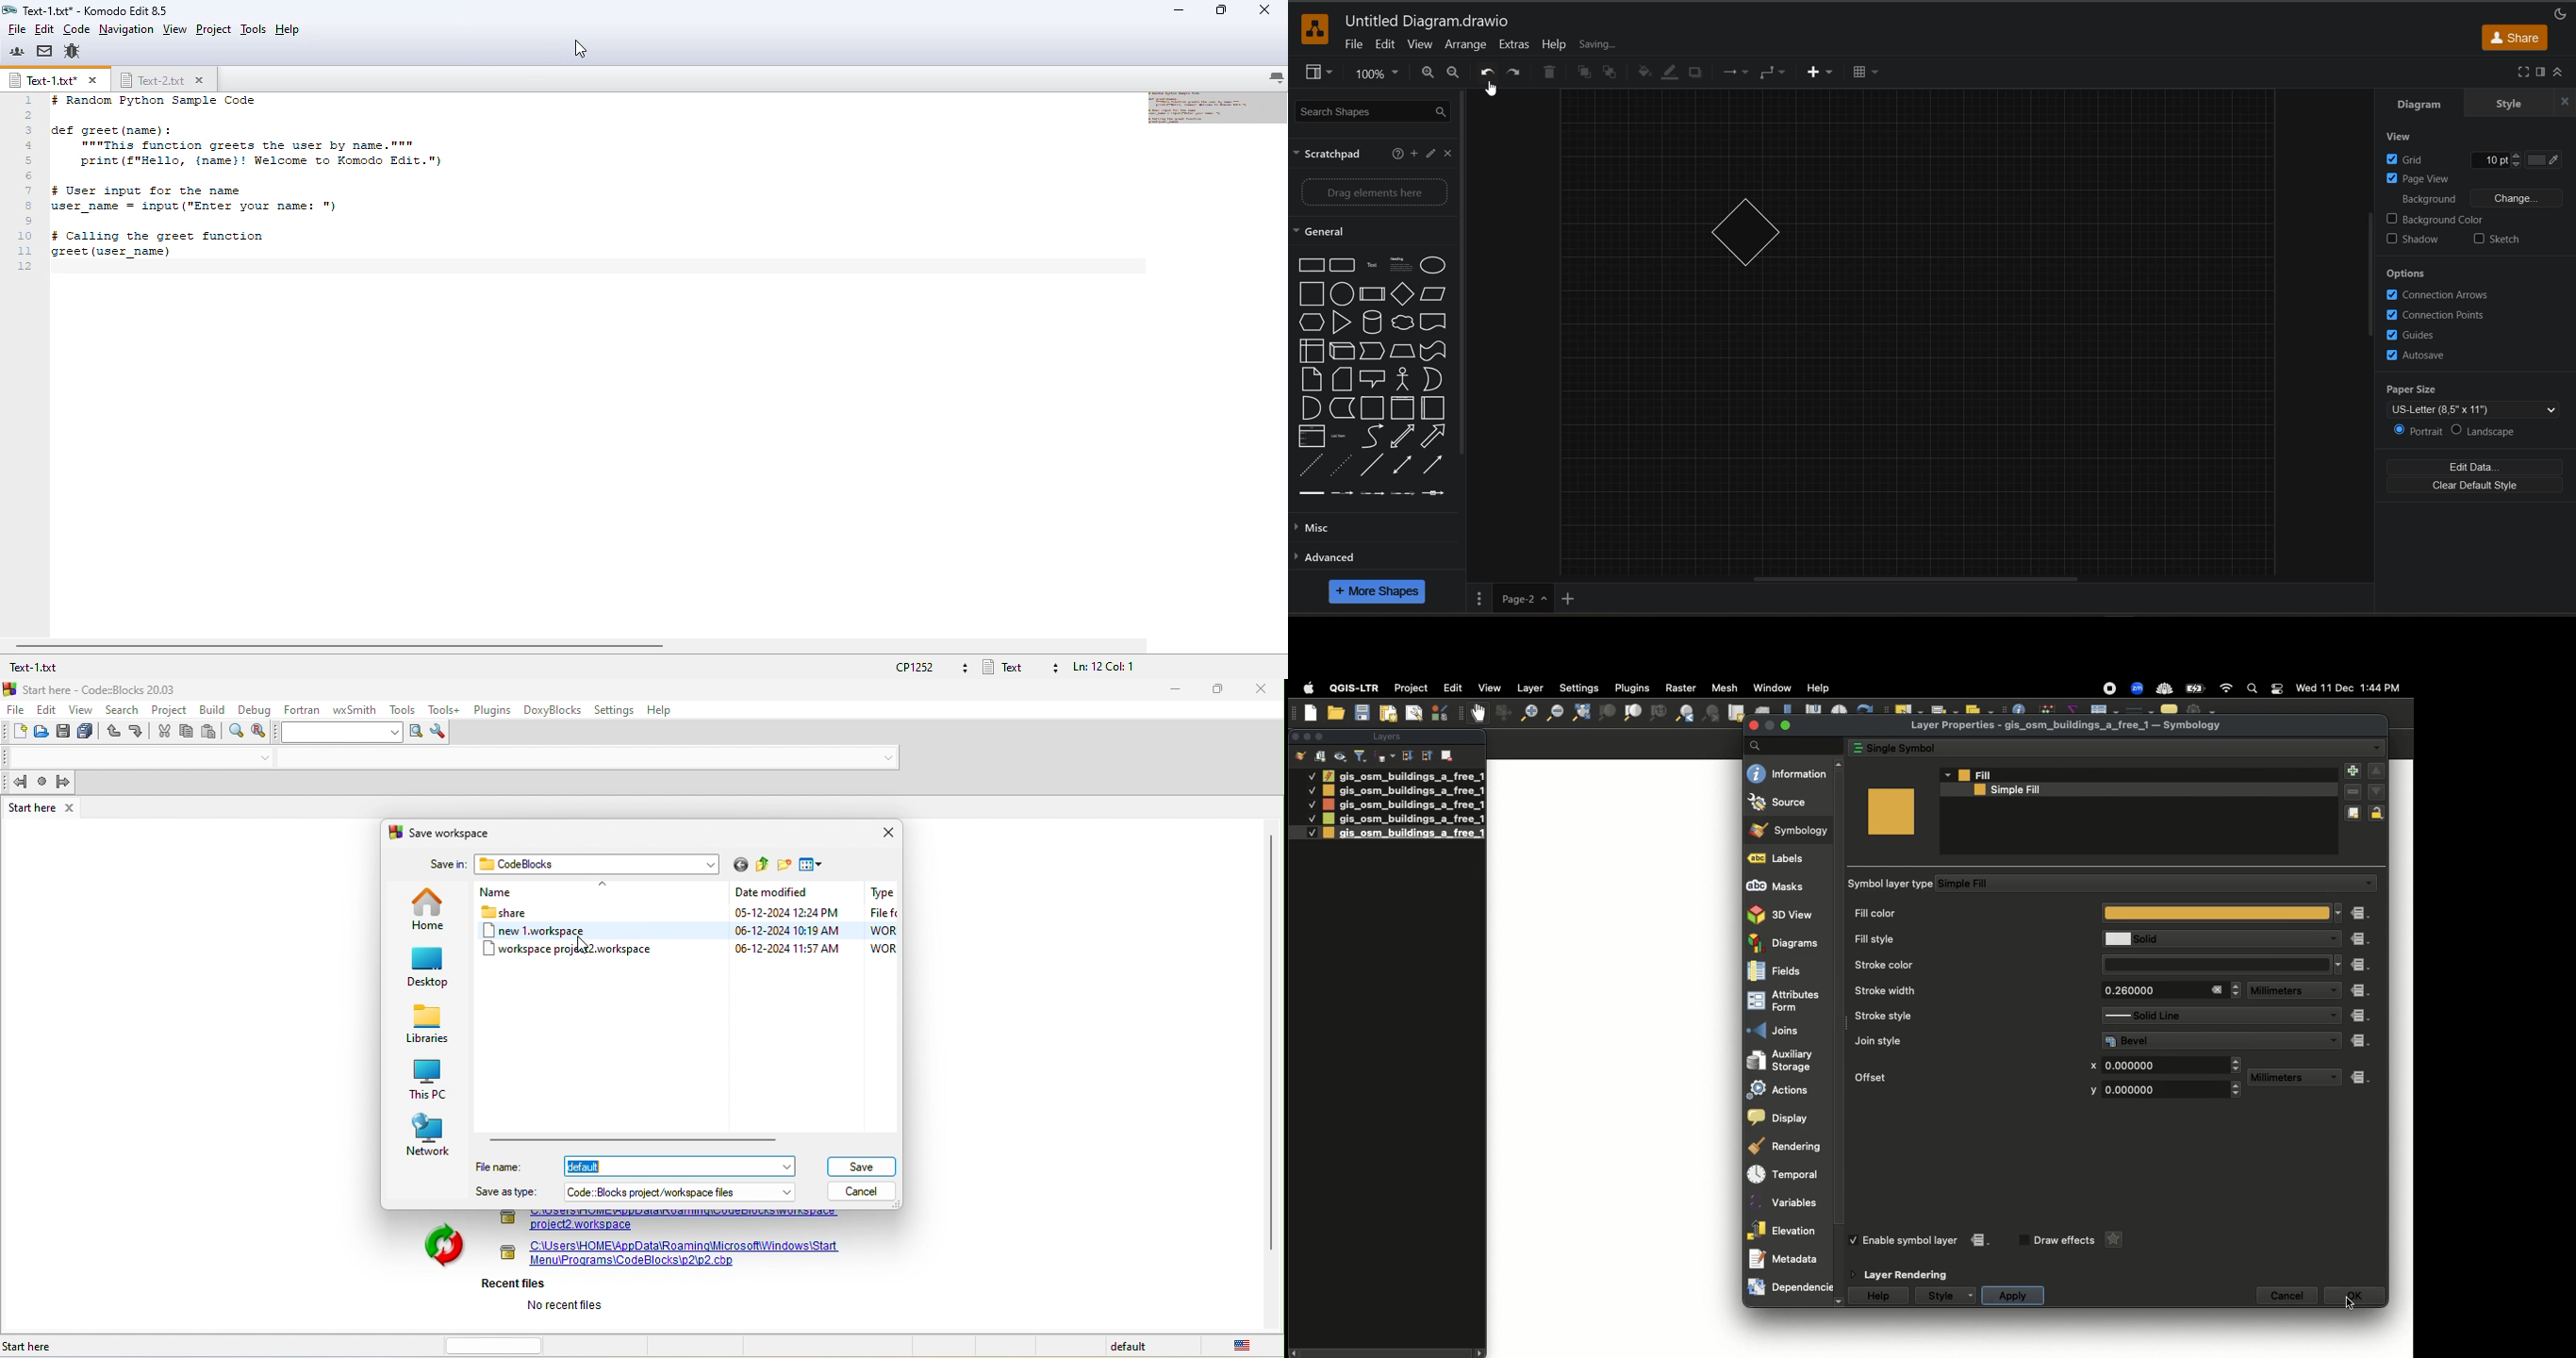 This screenshot has height=1372, width=2576. I want to click on up one level, so click(764, 867).